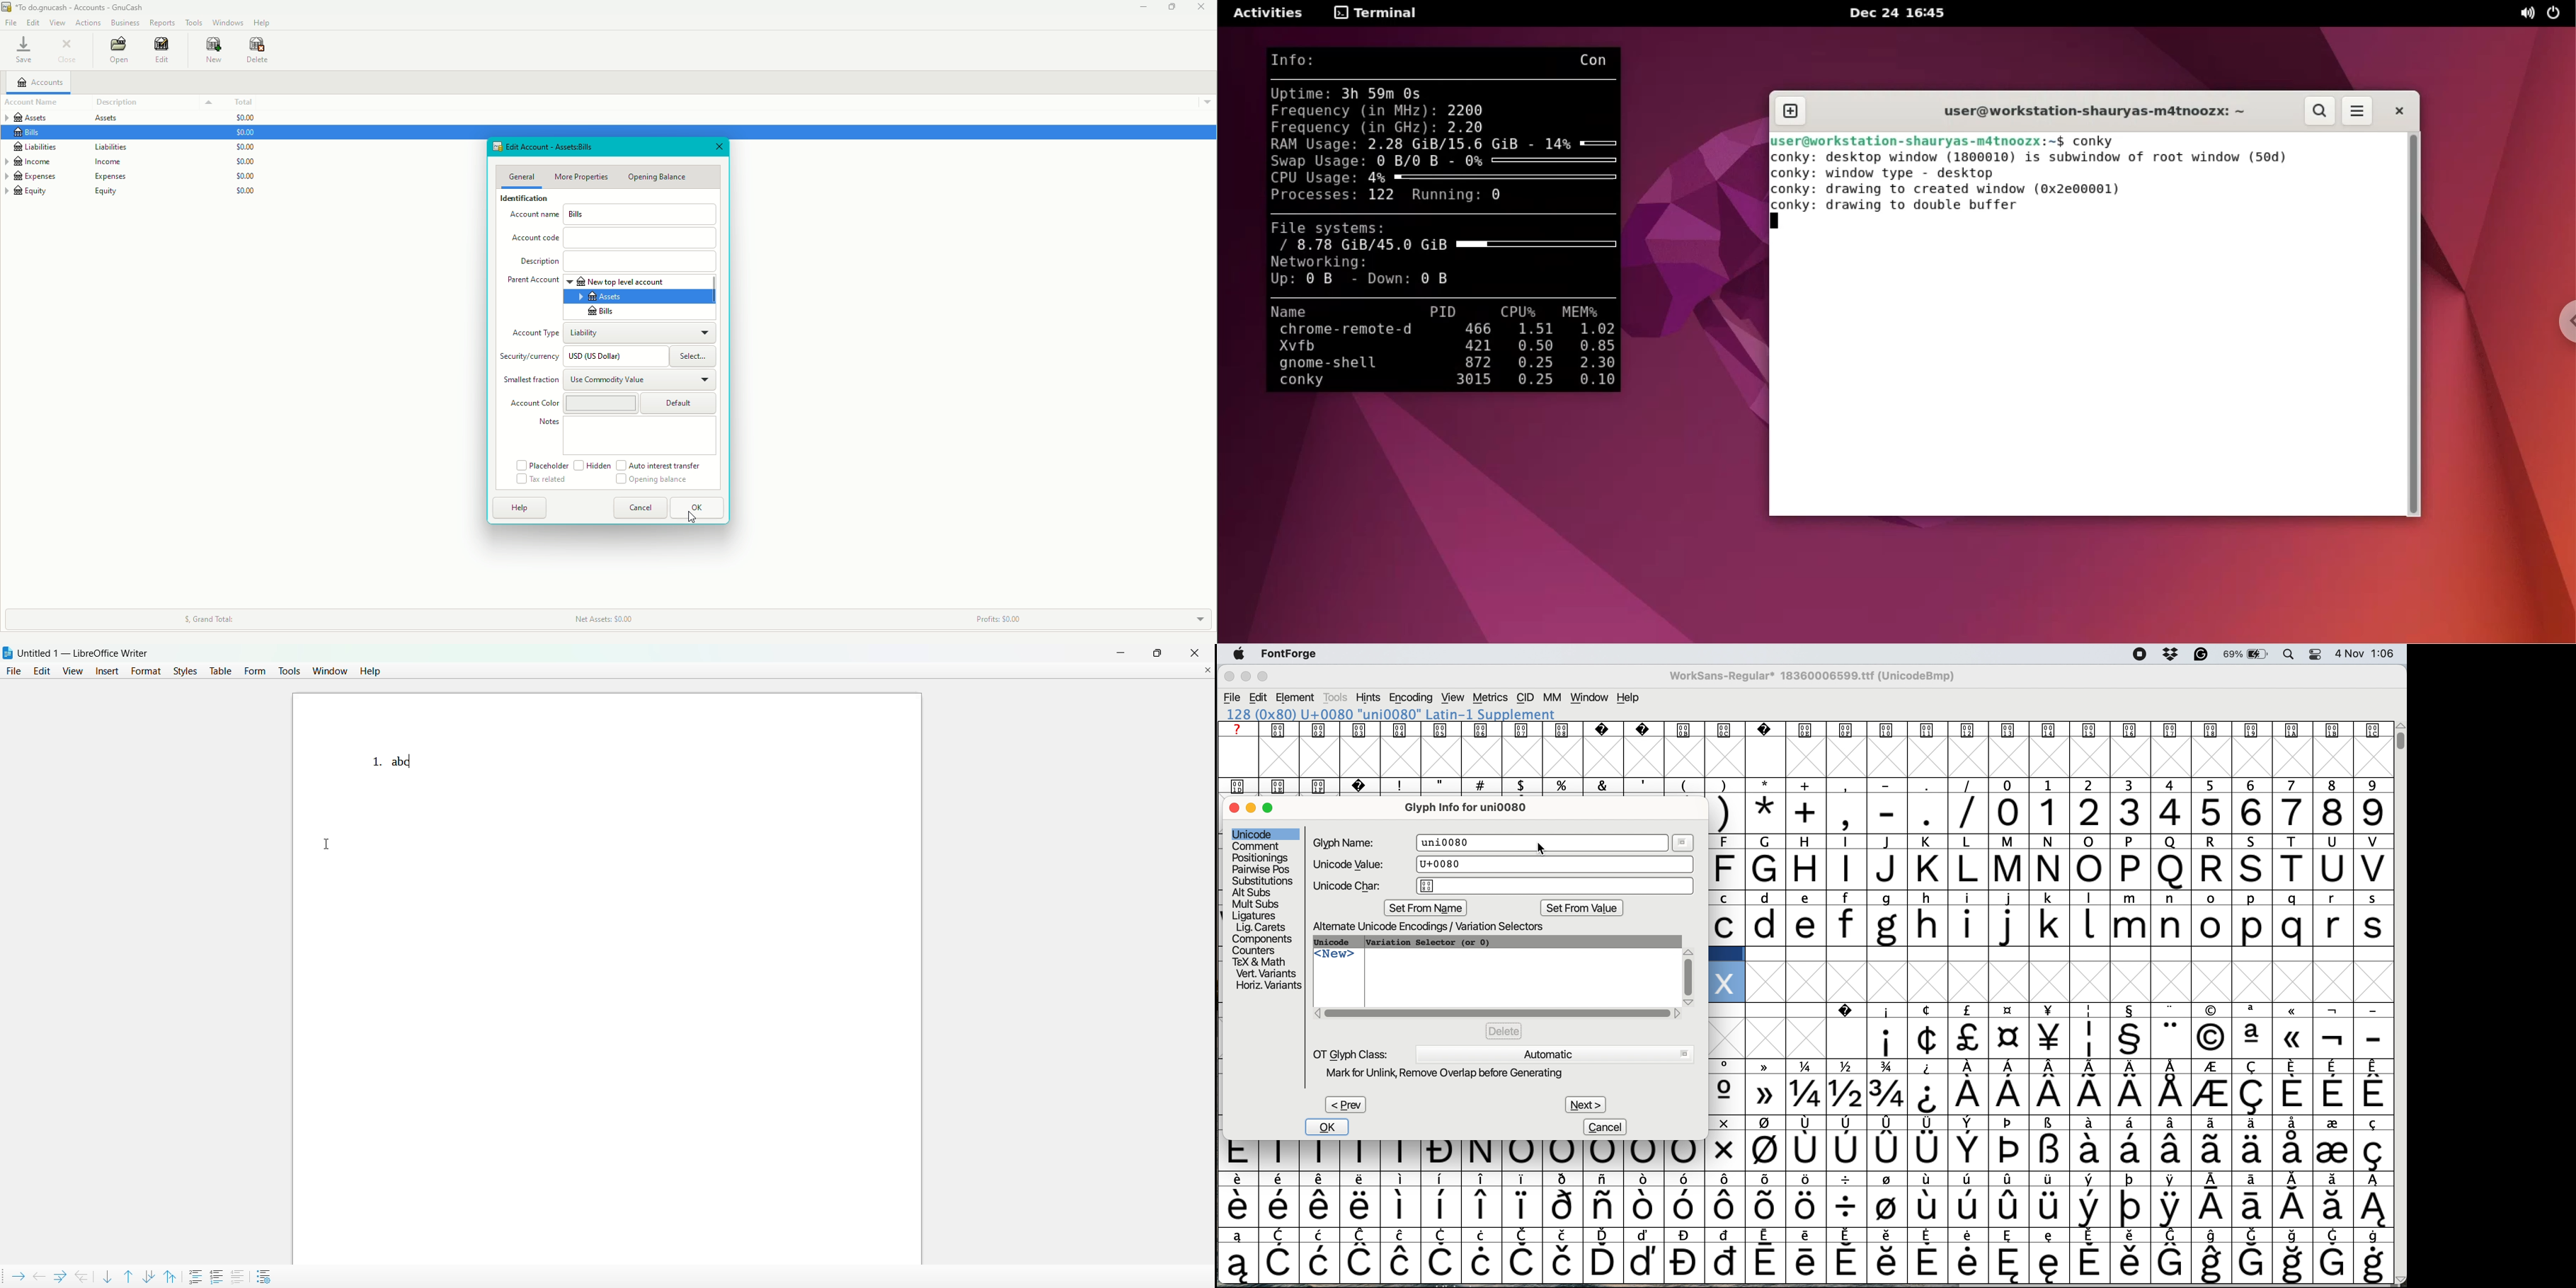  What do you see at coordinates (1552, 697) in the screenshot?
I see `mm` at bounding box center [1552, 697].